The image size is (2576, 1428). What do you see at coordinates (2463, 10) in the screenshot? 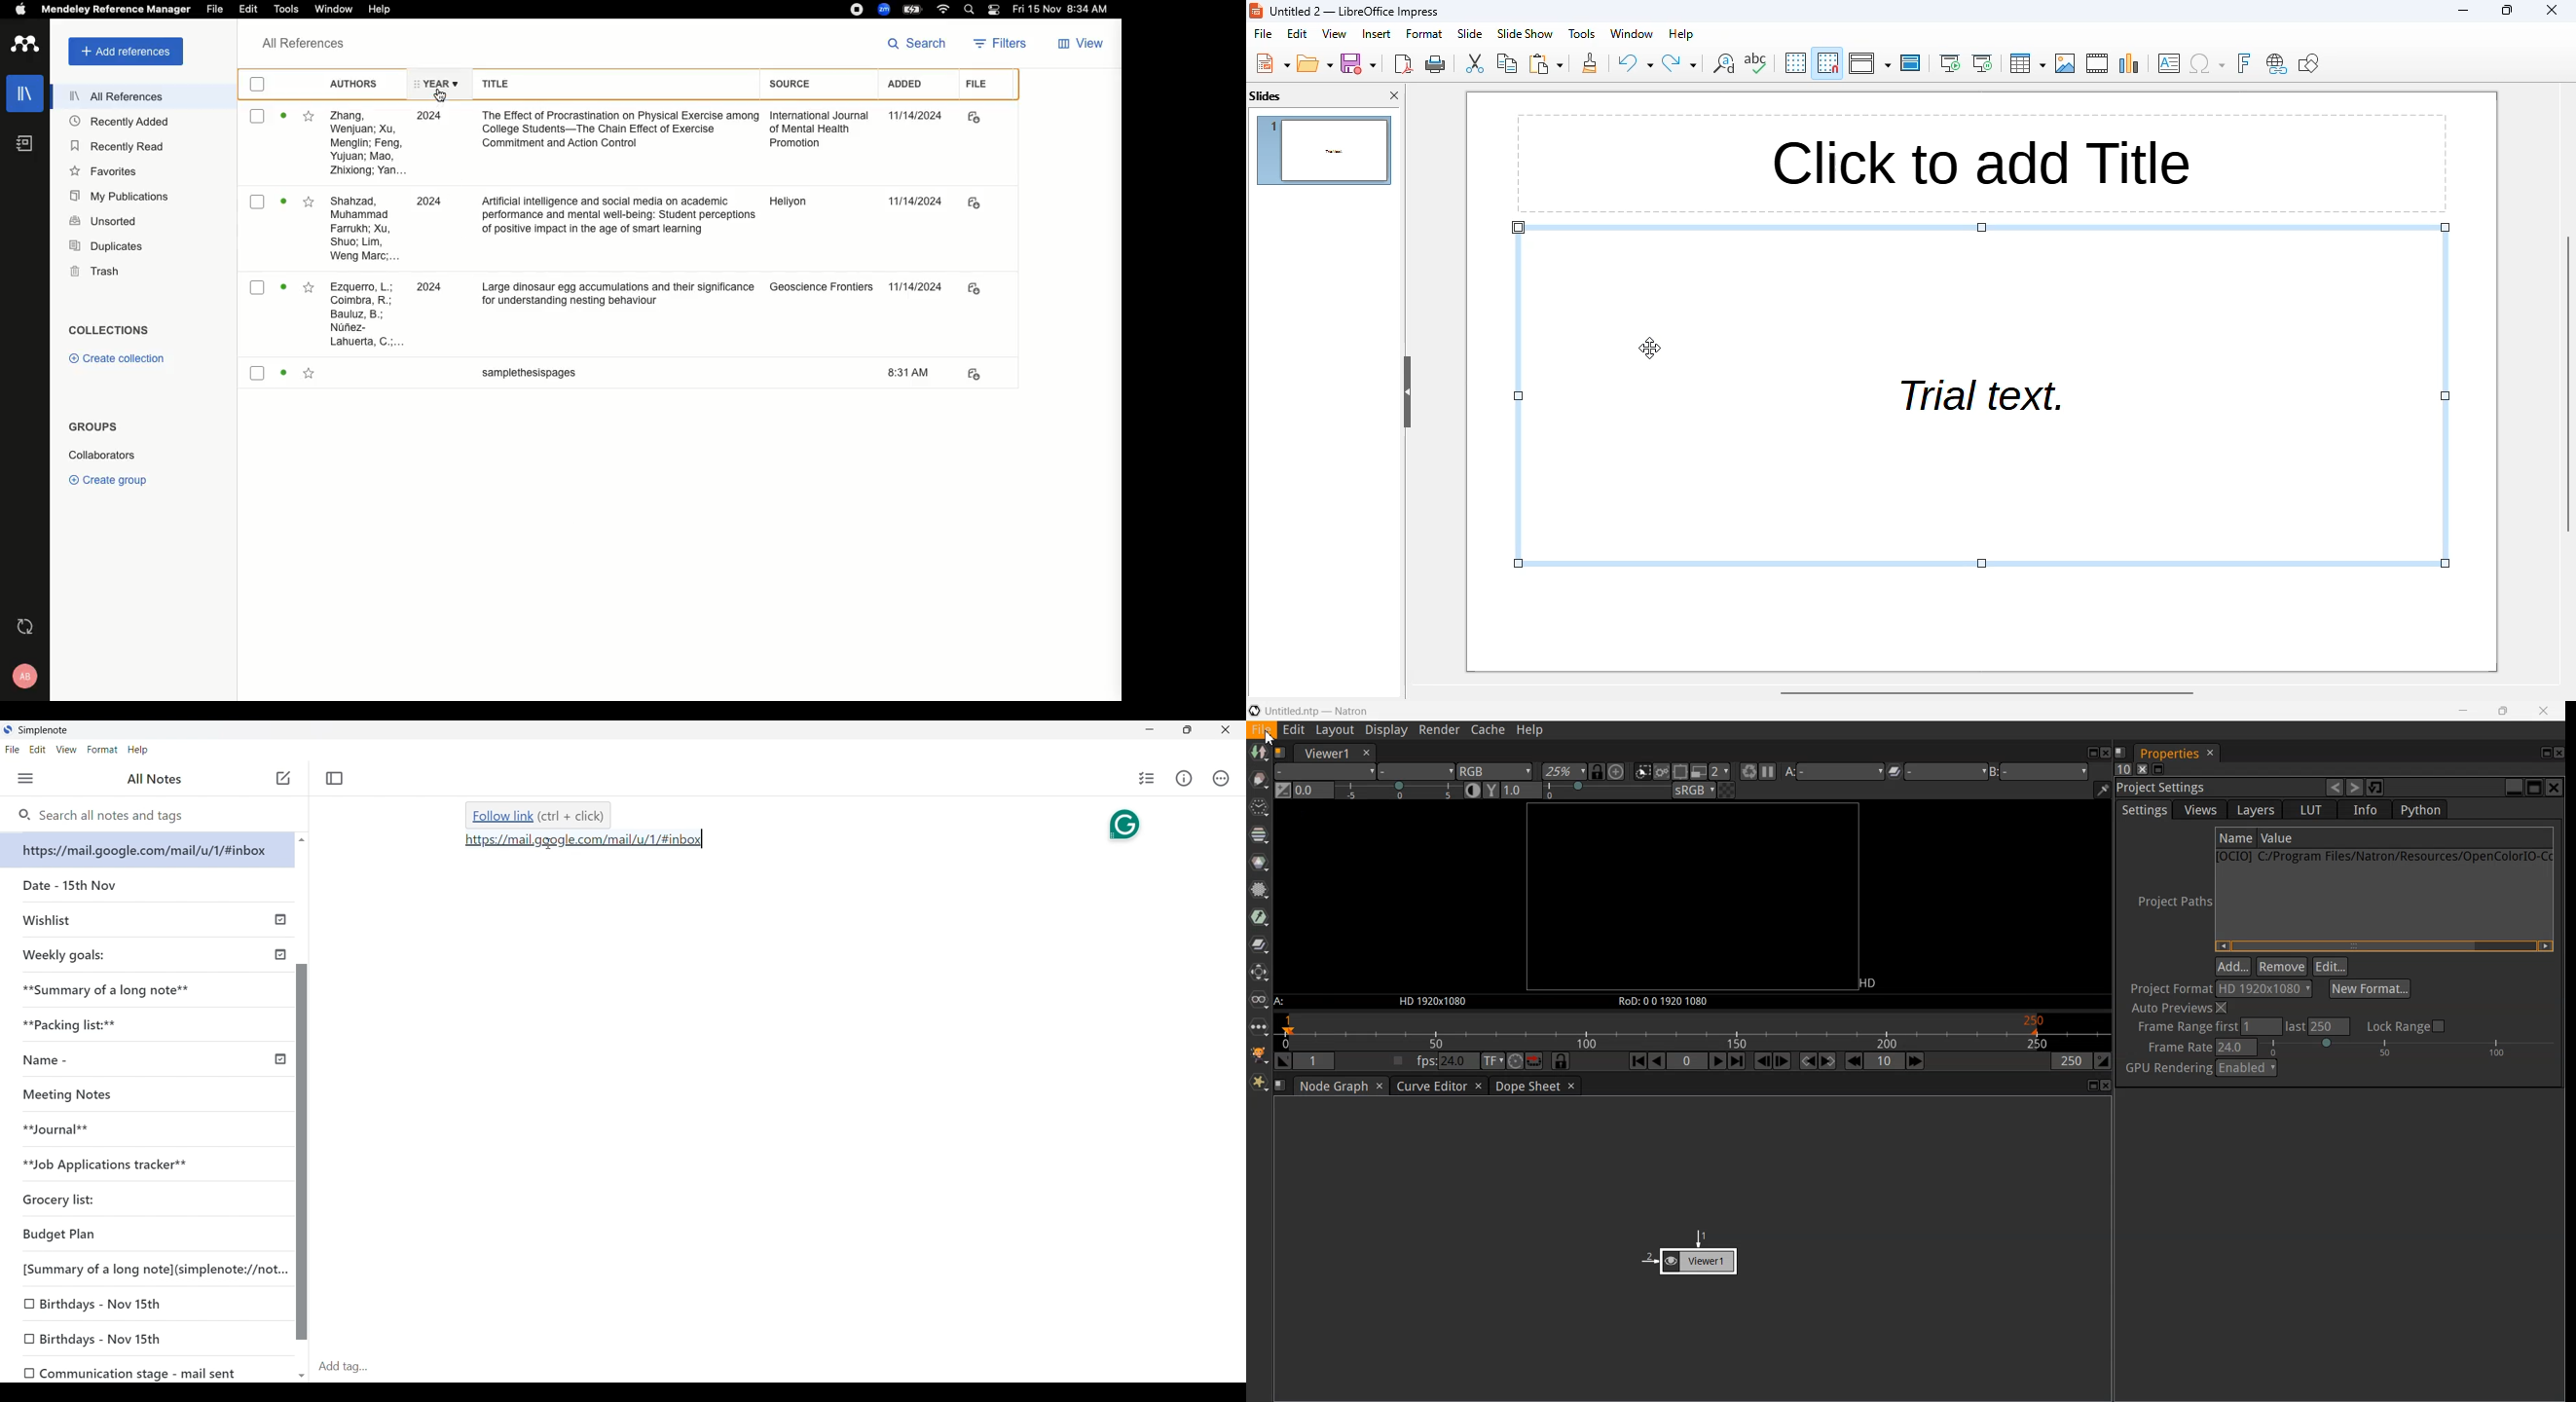
I see `minimize` at bounding box center [2463, 10].